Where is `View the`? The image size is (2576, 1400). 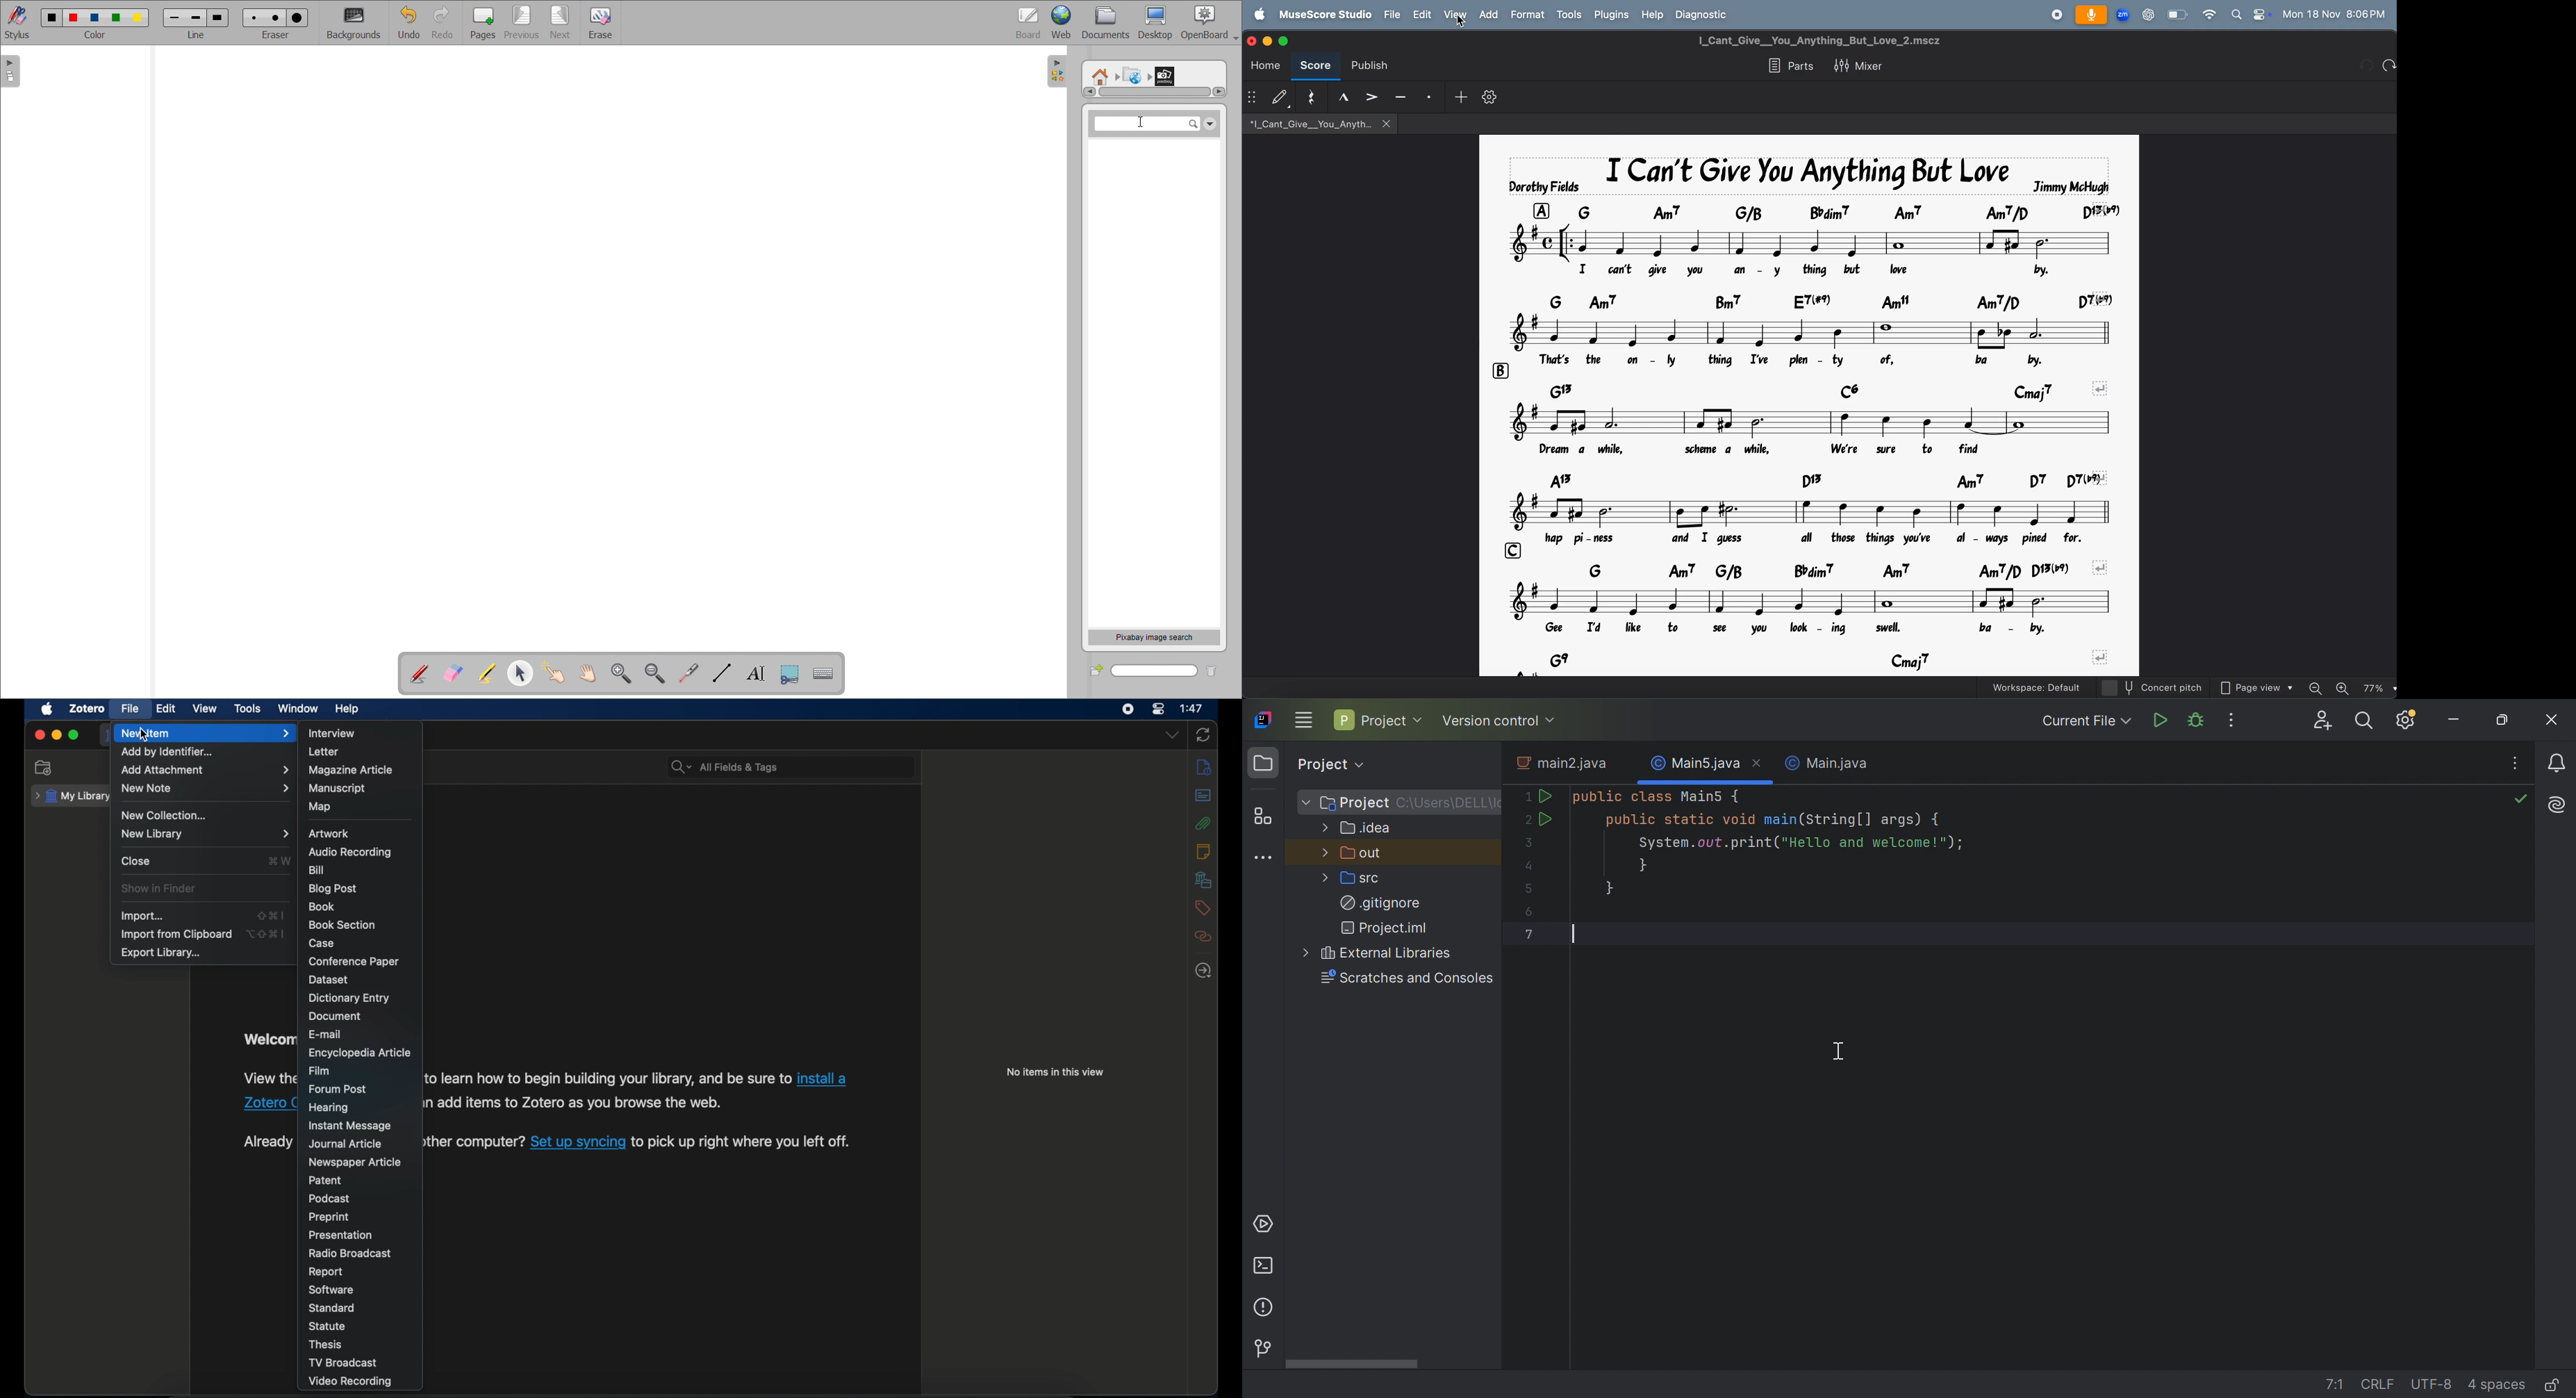 View the is located at coordinates (271, 1078).